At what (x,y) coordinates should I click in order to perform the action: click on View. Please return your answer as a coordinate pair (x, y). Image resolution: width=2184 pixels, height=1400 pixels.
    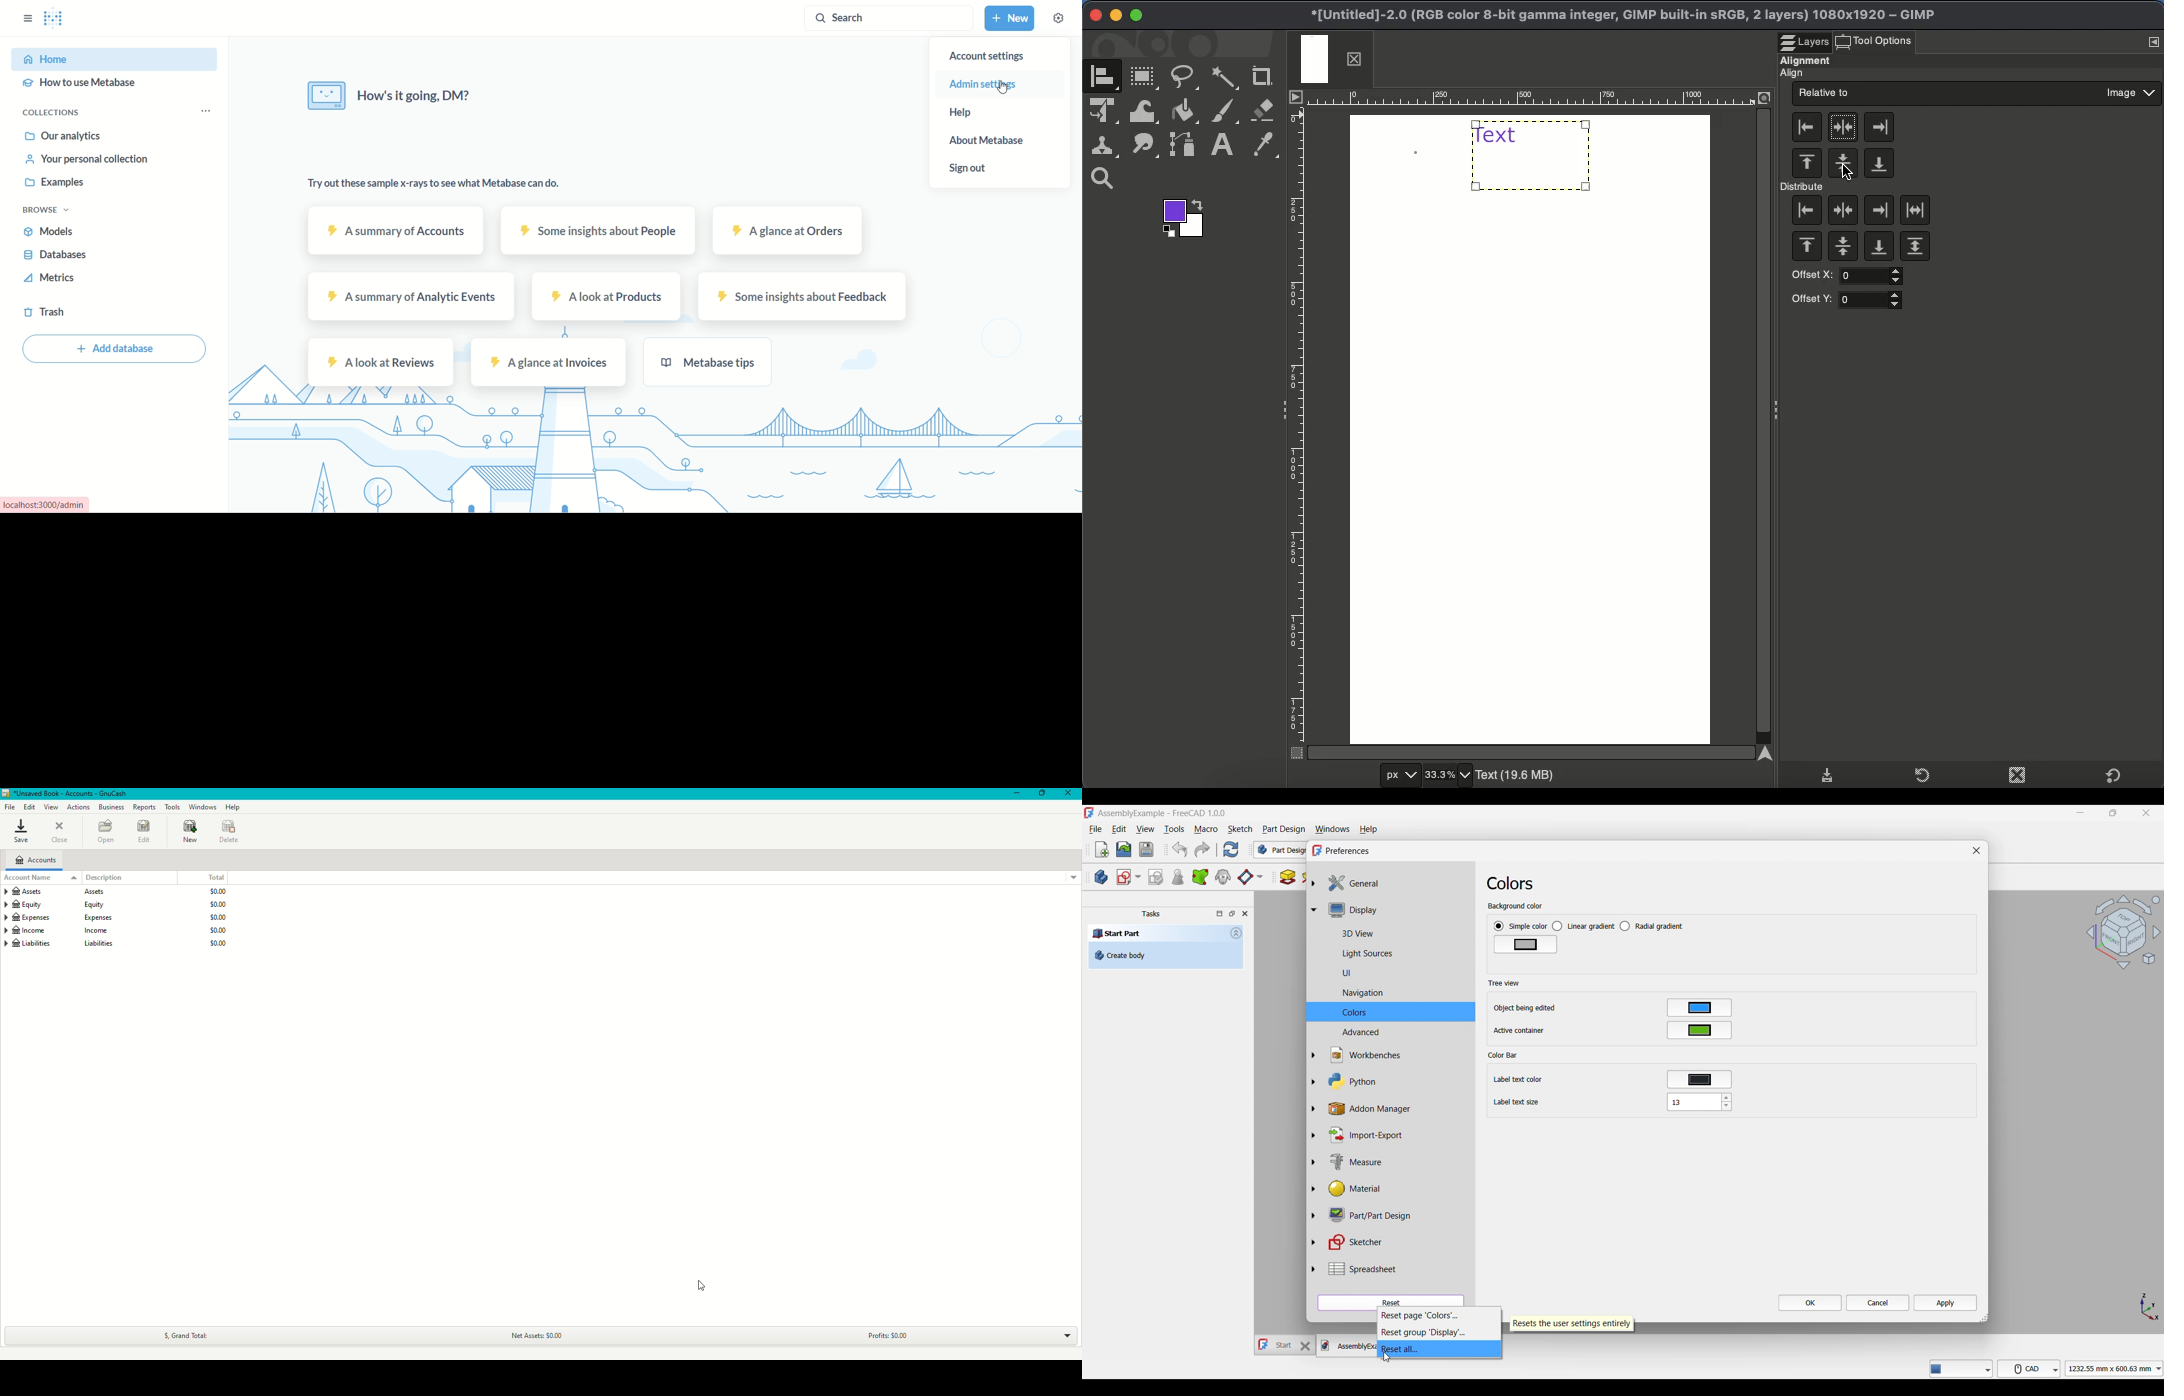
    Looking at the image, I should click on (50, 807).